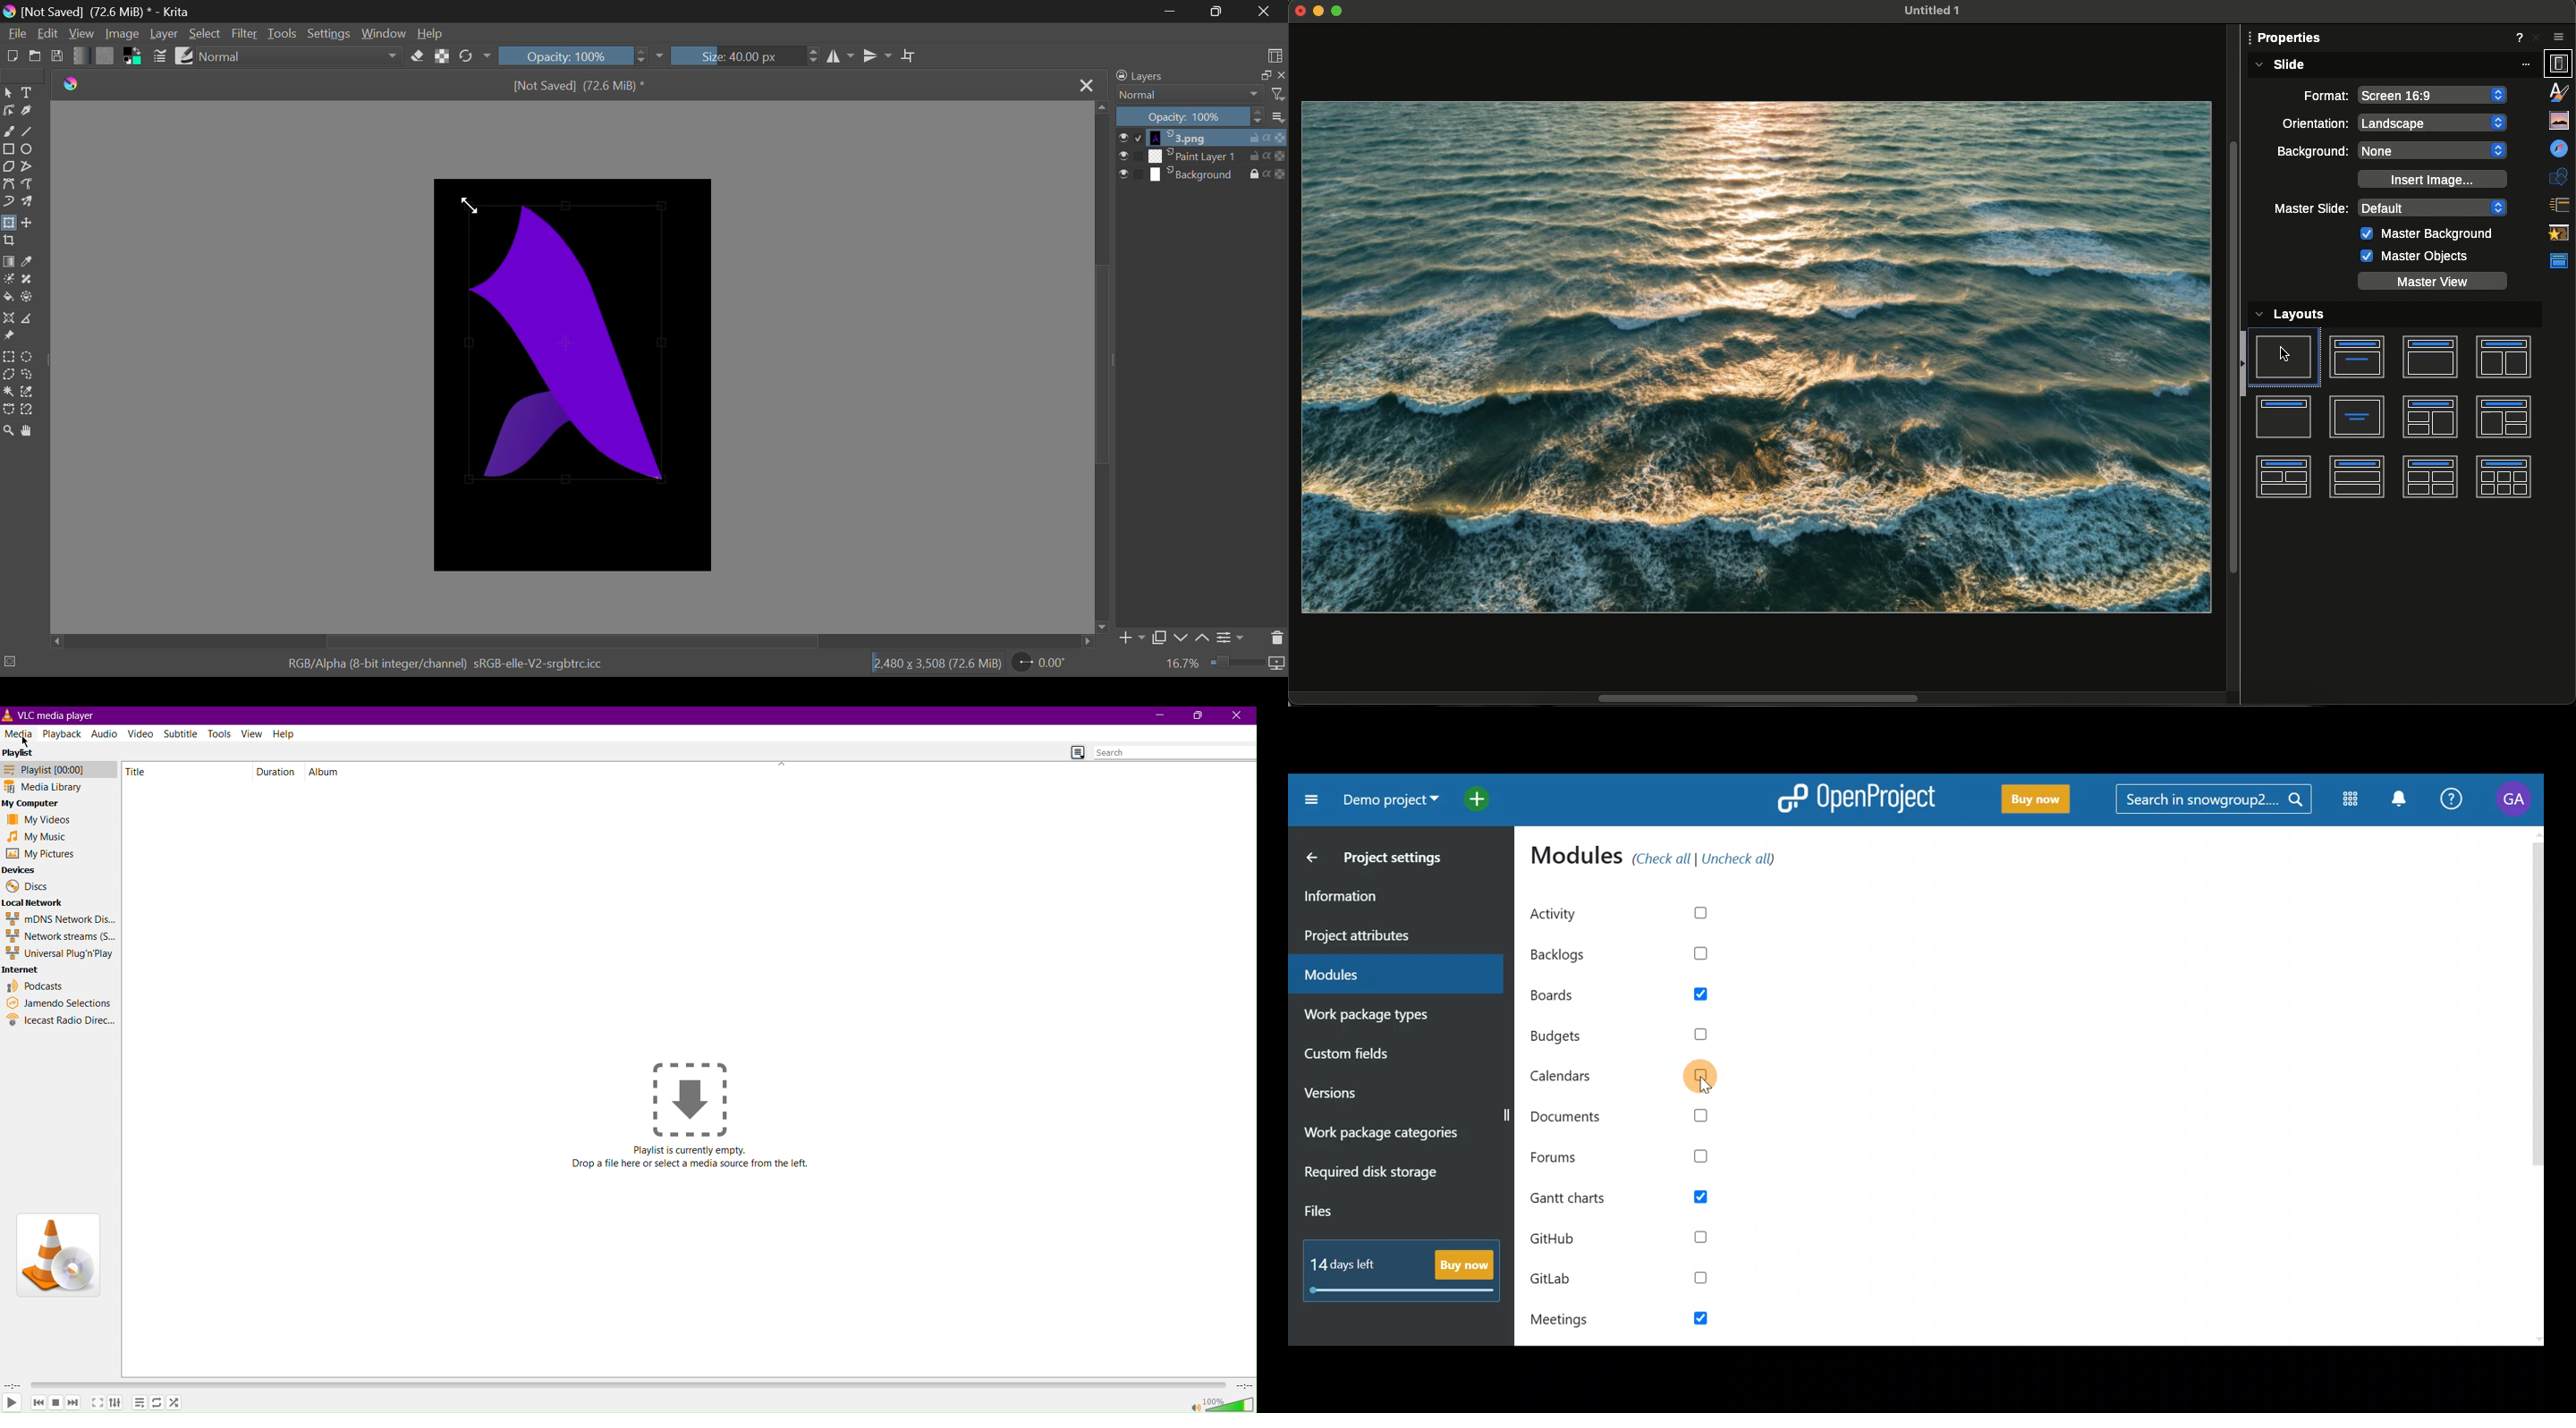  What do you see at coordinates (283, 734) in the screenshot?
I see `Help` at bounding box center [283, 734].